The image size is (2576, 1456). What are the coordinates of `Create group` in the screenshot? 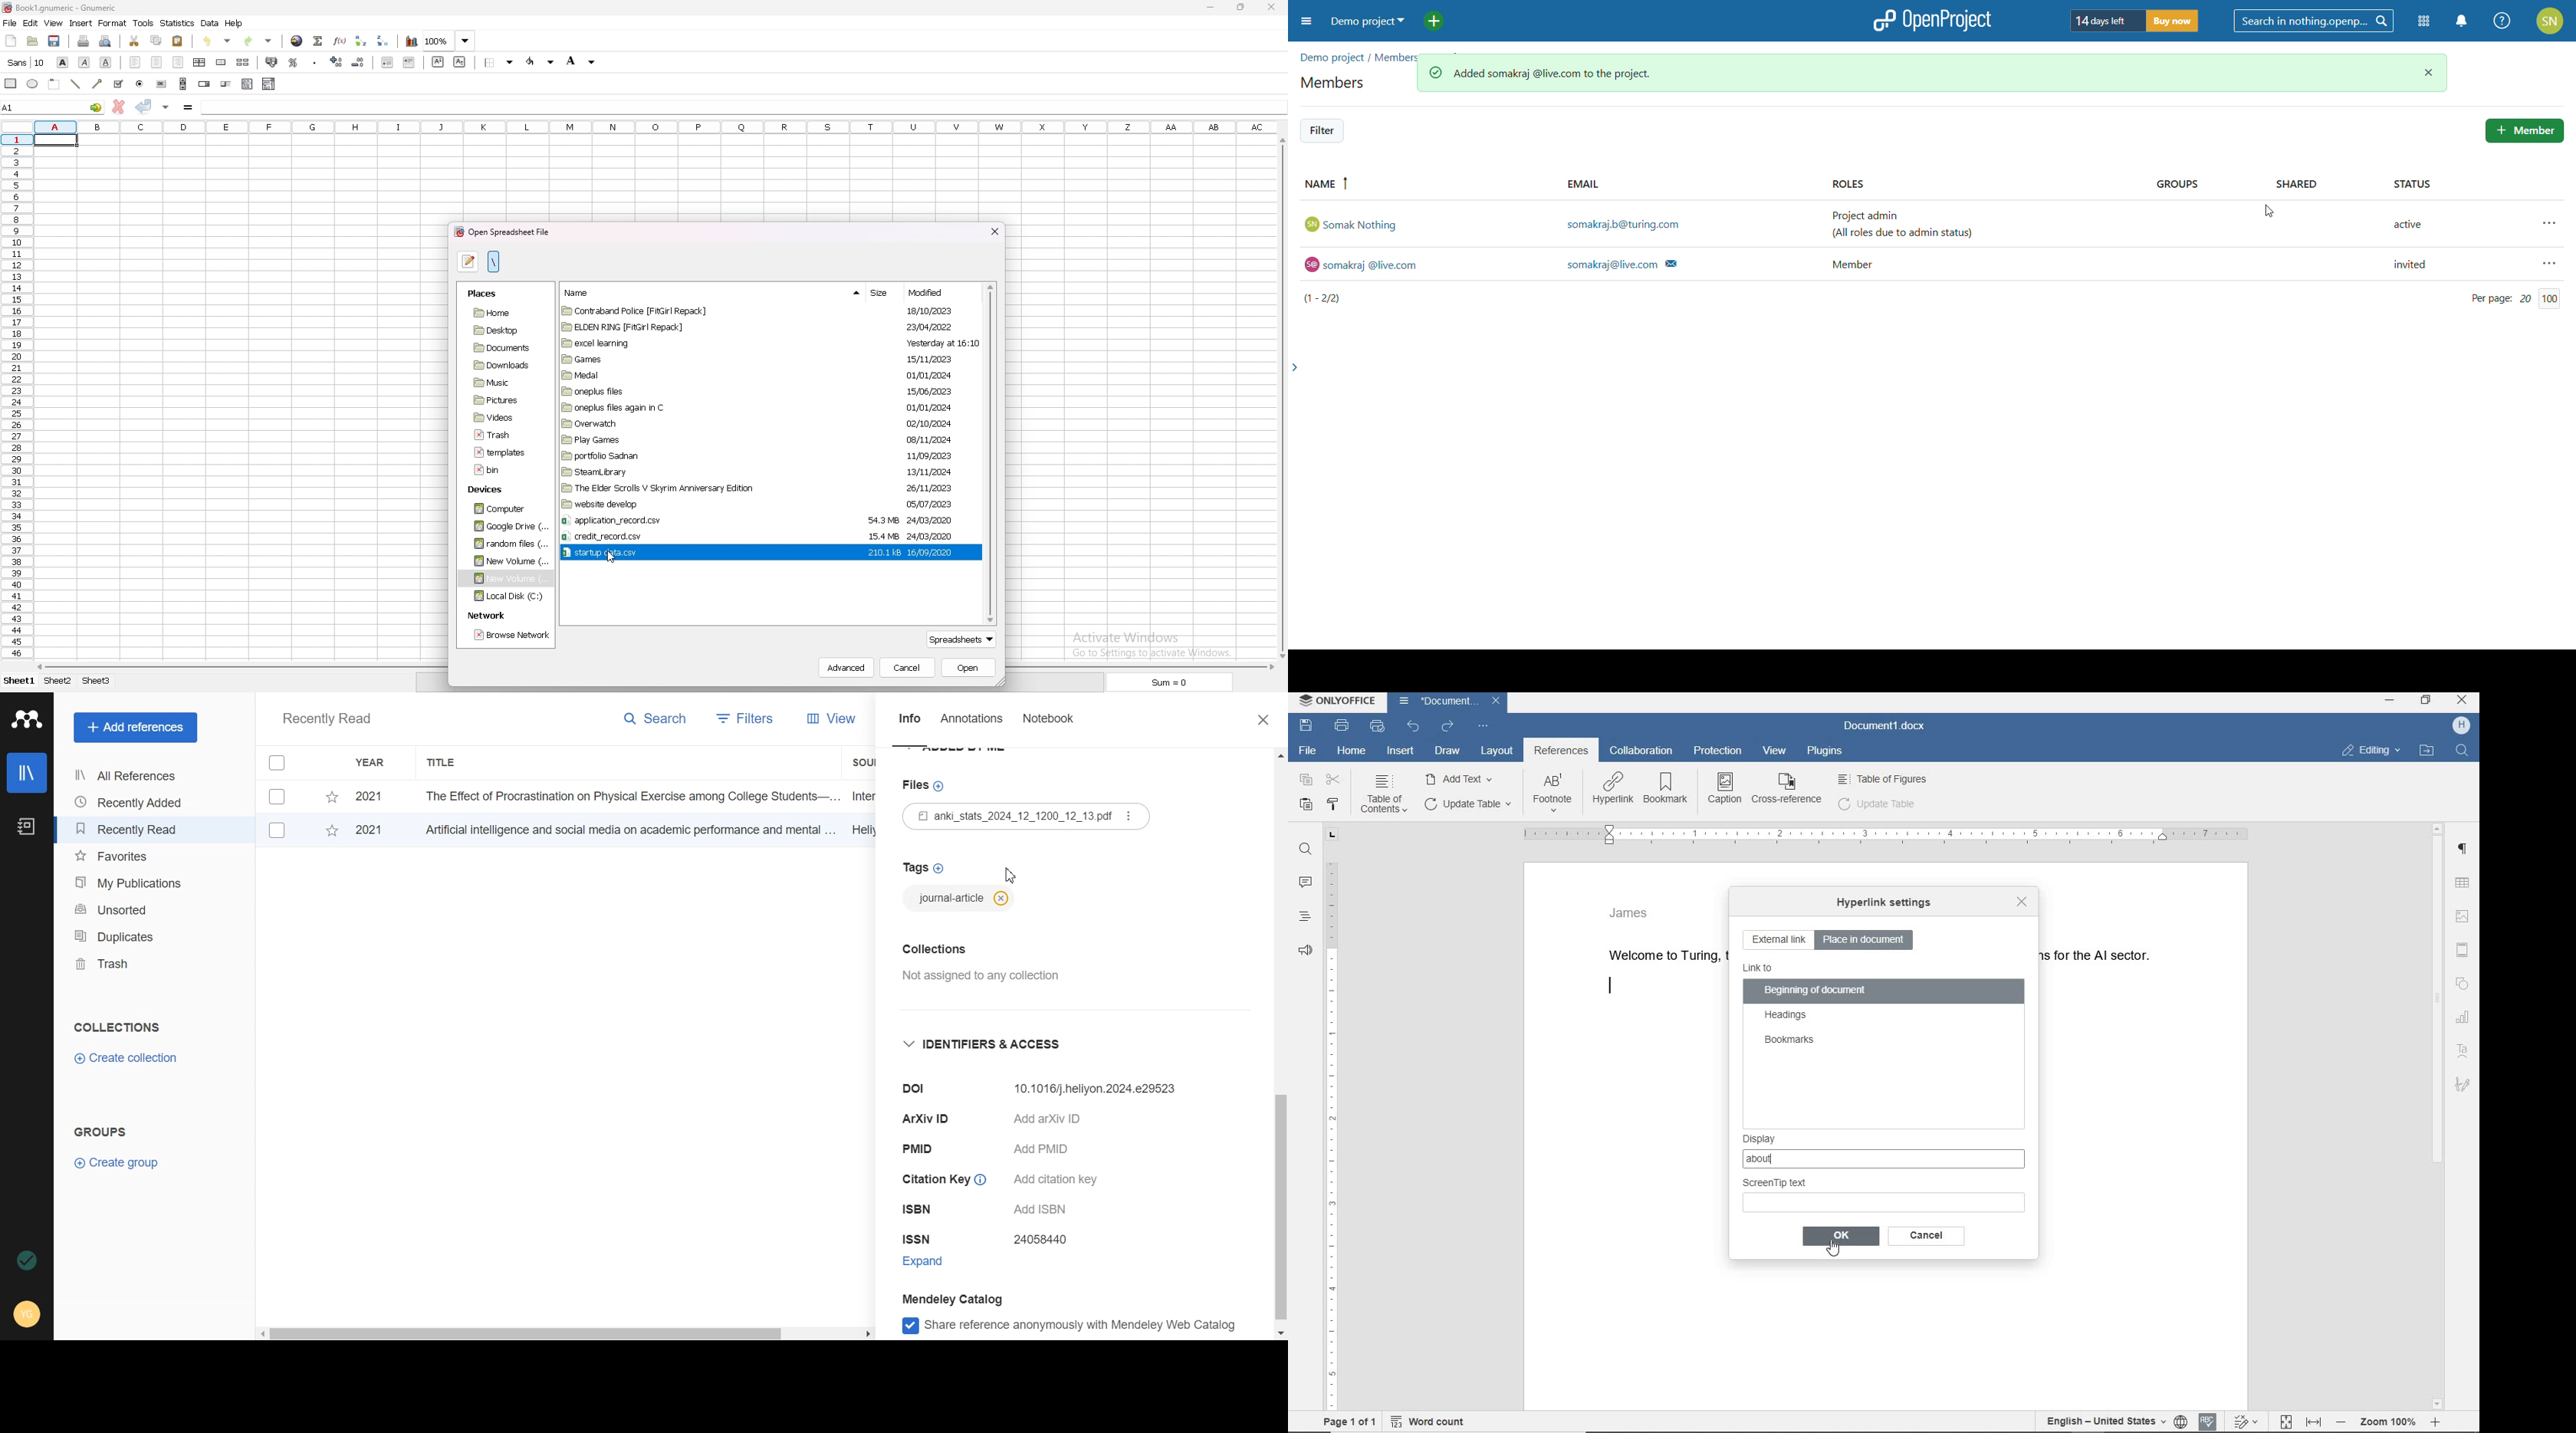 It's located at (117, 1161).